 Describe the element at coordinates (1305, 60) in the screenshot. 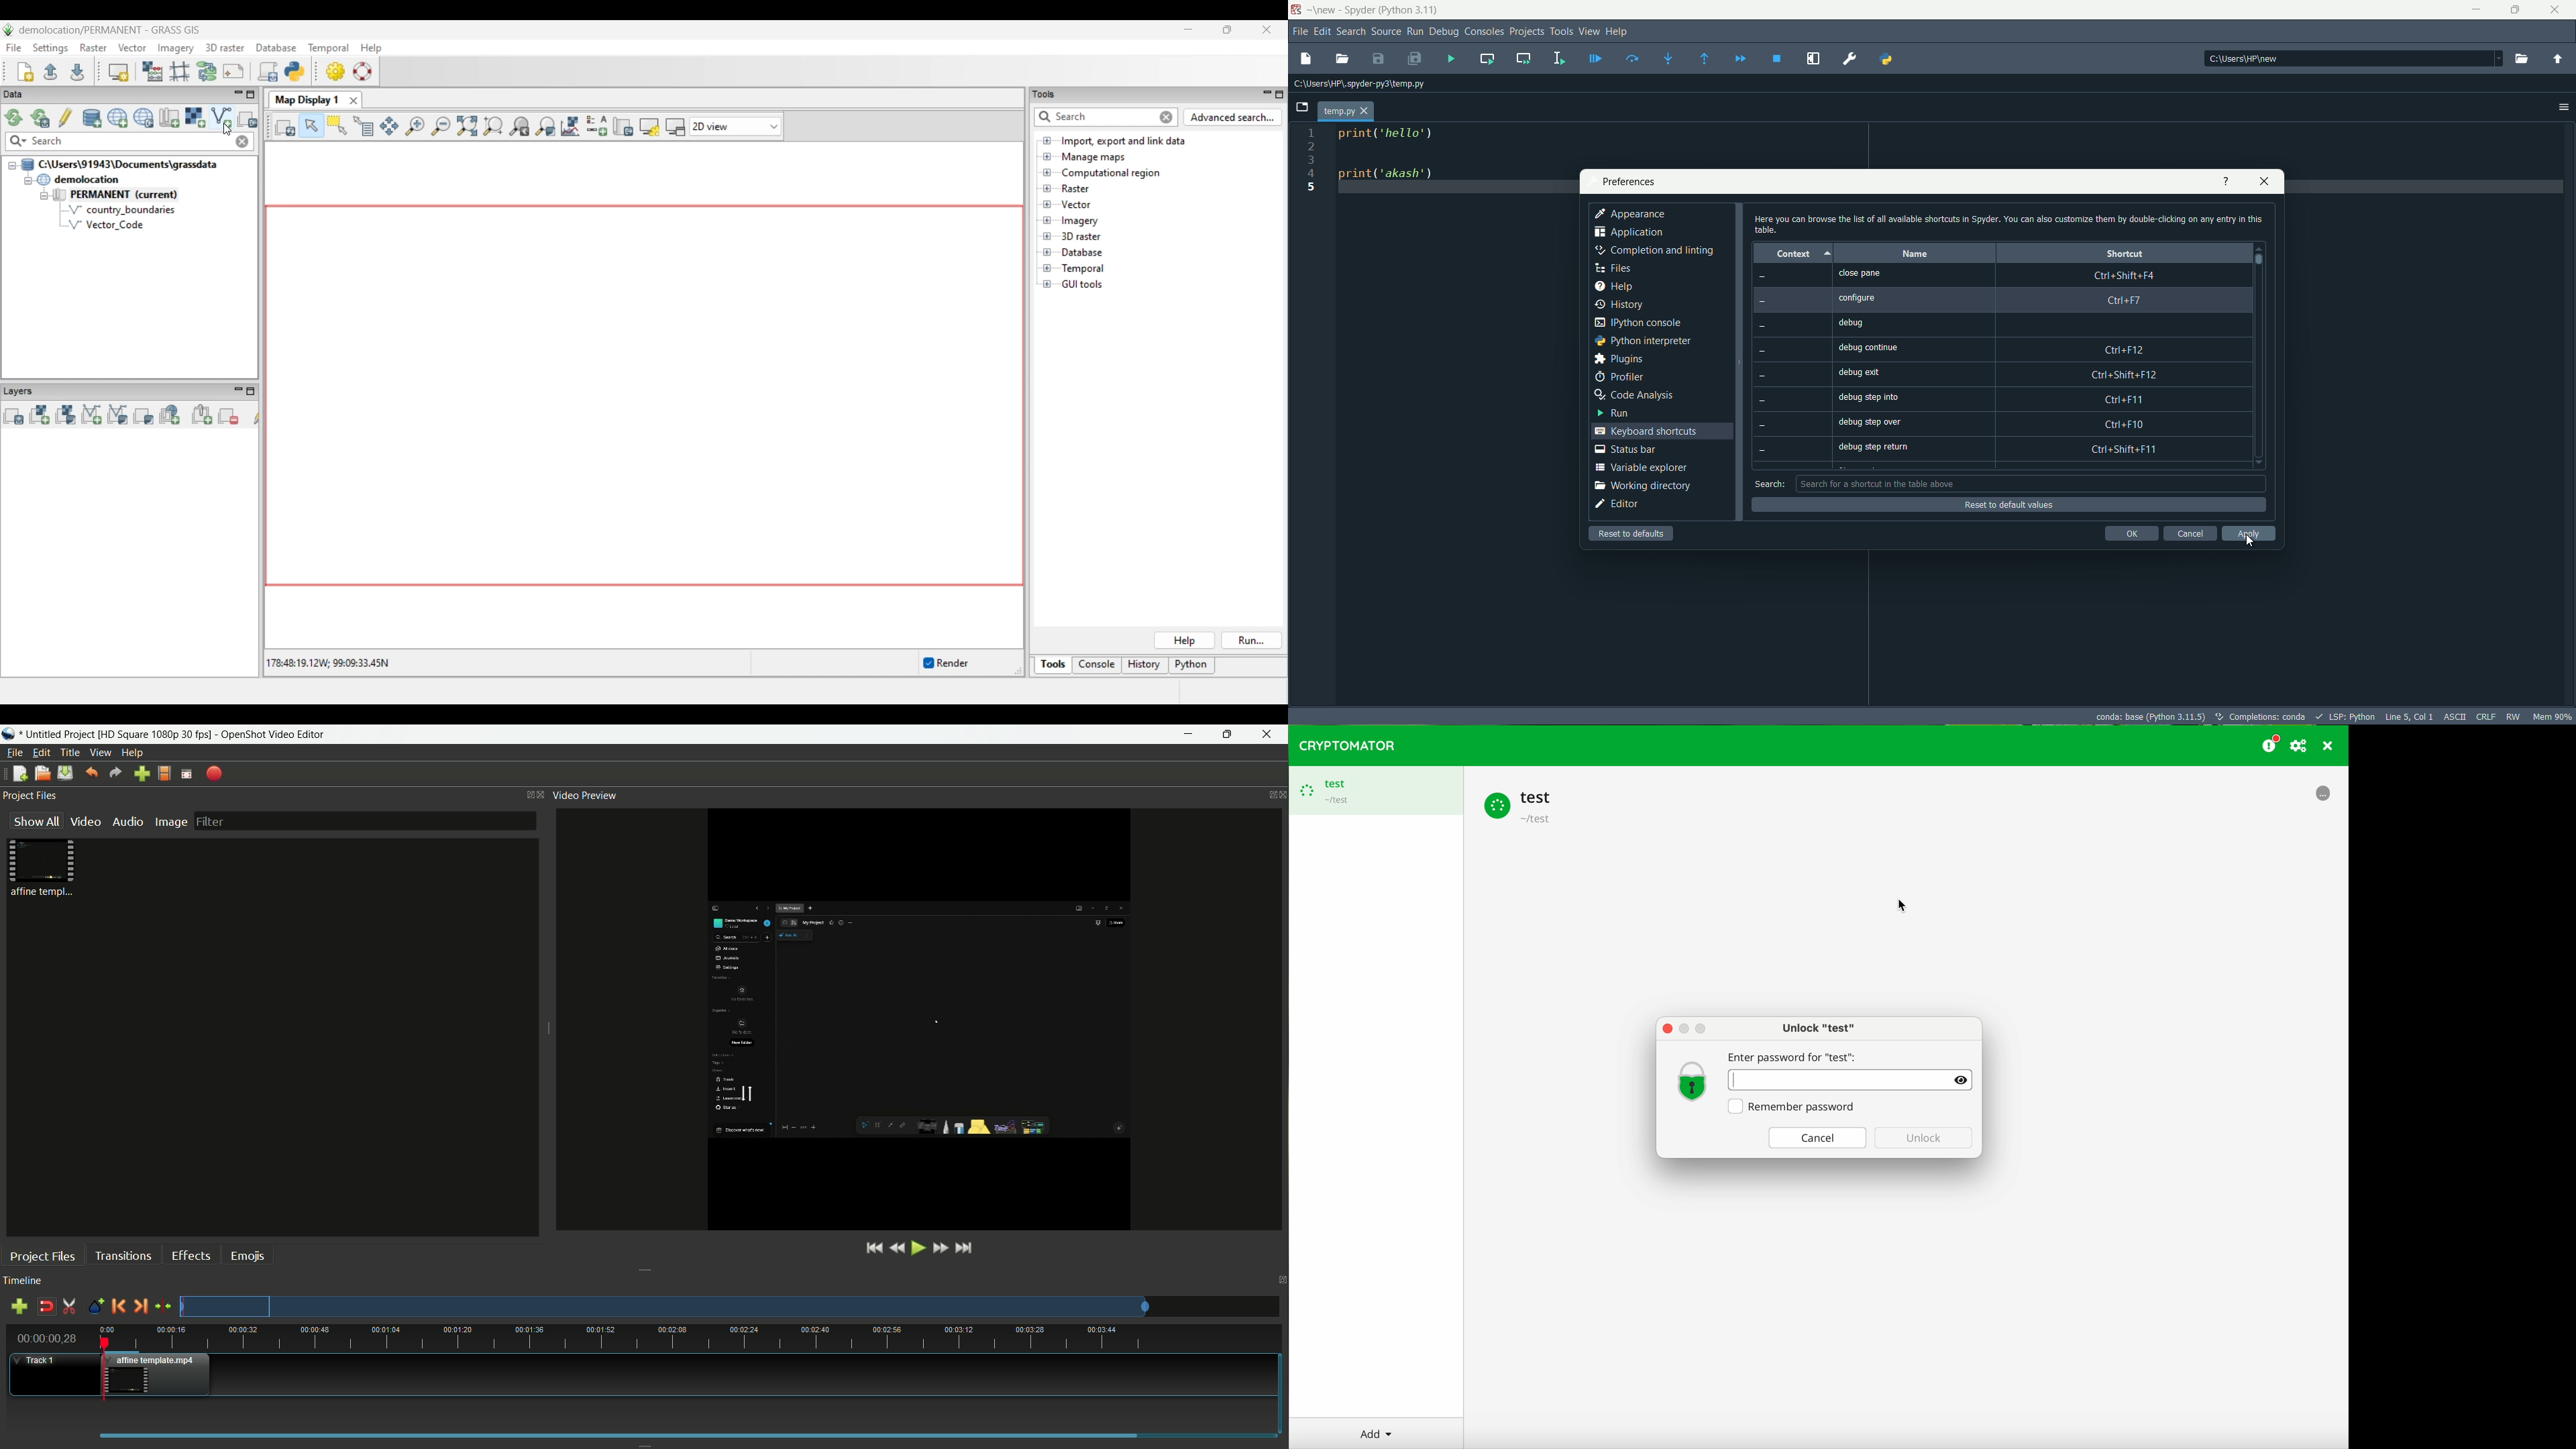

I see `new file` at that location.